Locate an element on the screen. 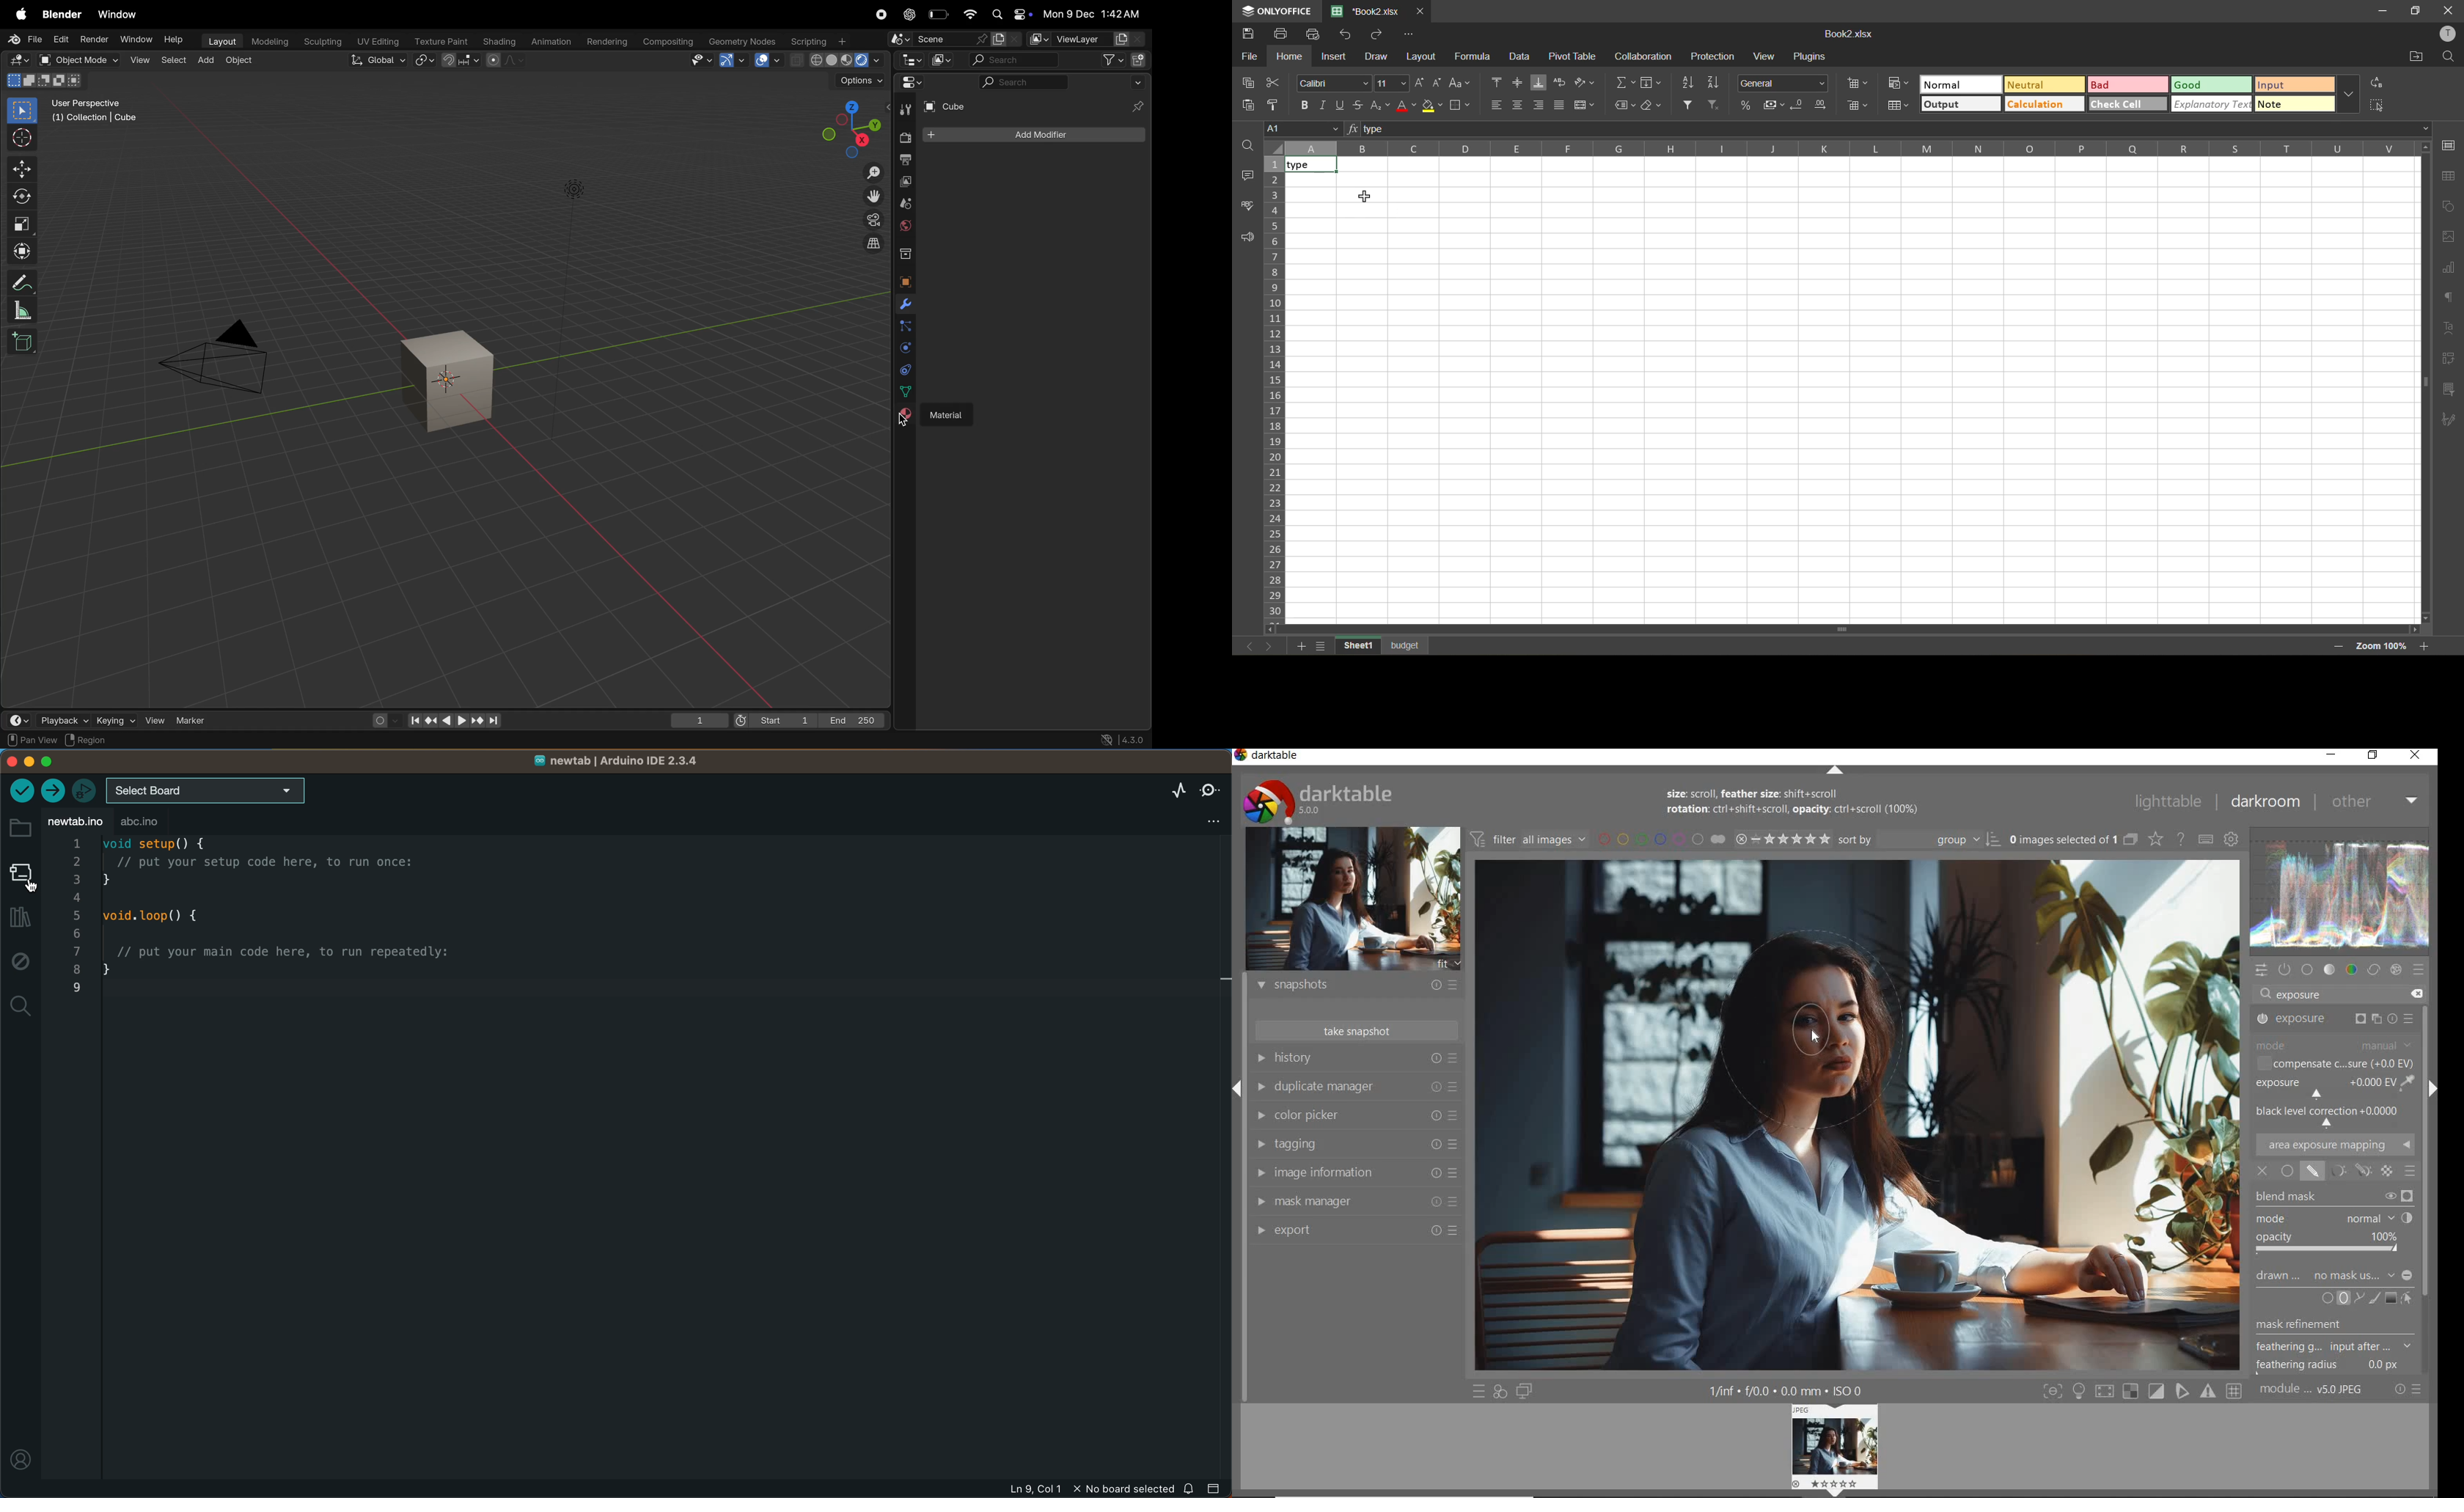 The height and width of the screenshot is (1512, 2464). quick access panel is located at coordinates (2262, 970).